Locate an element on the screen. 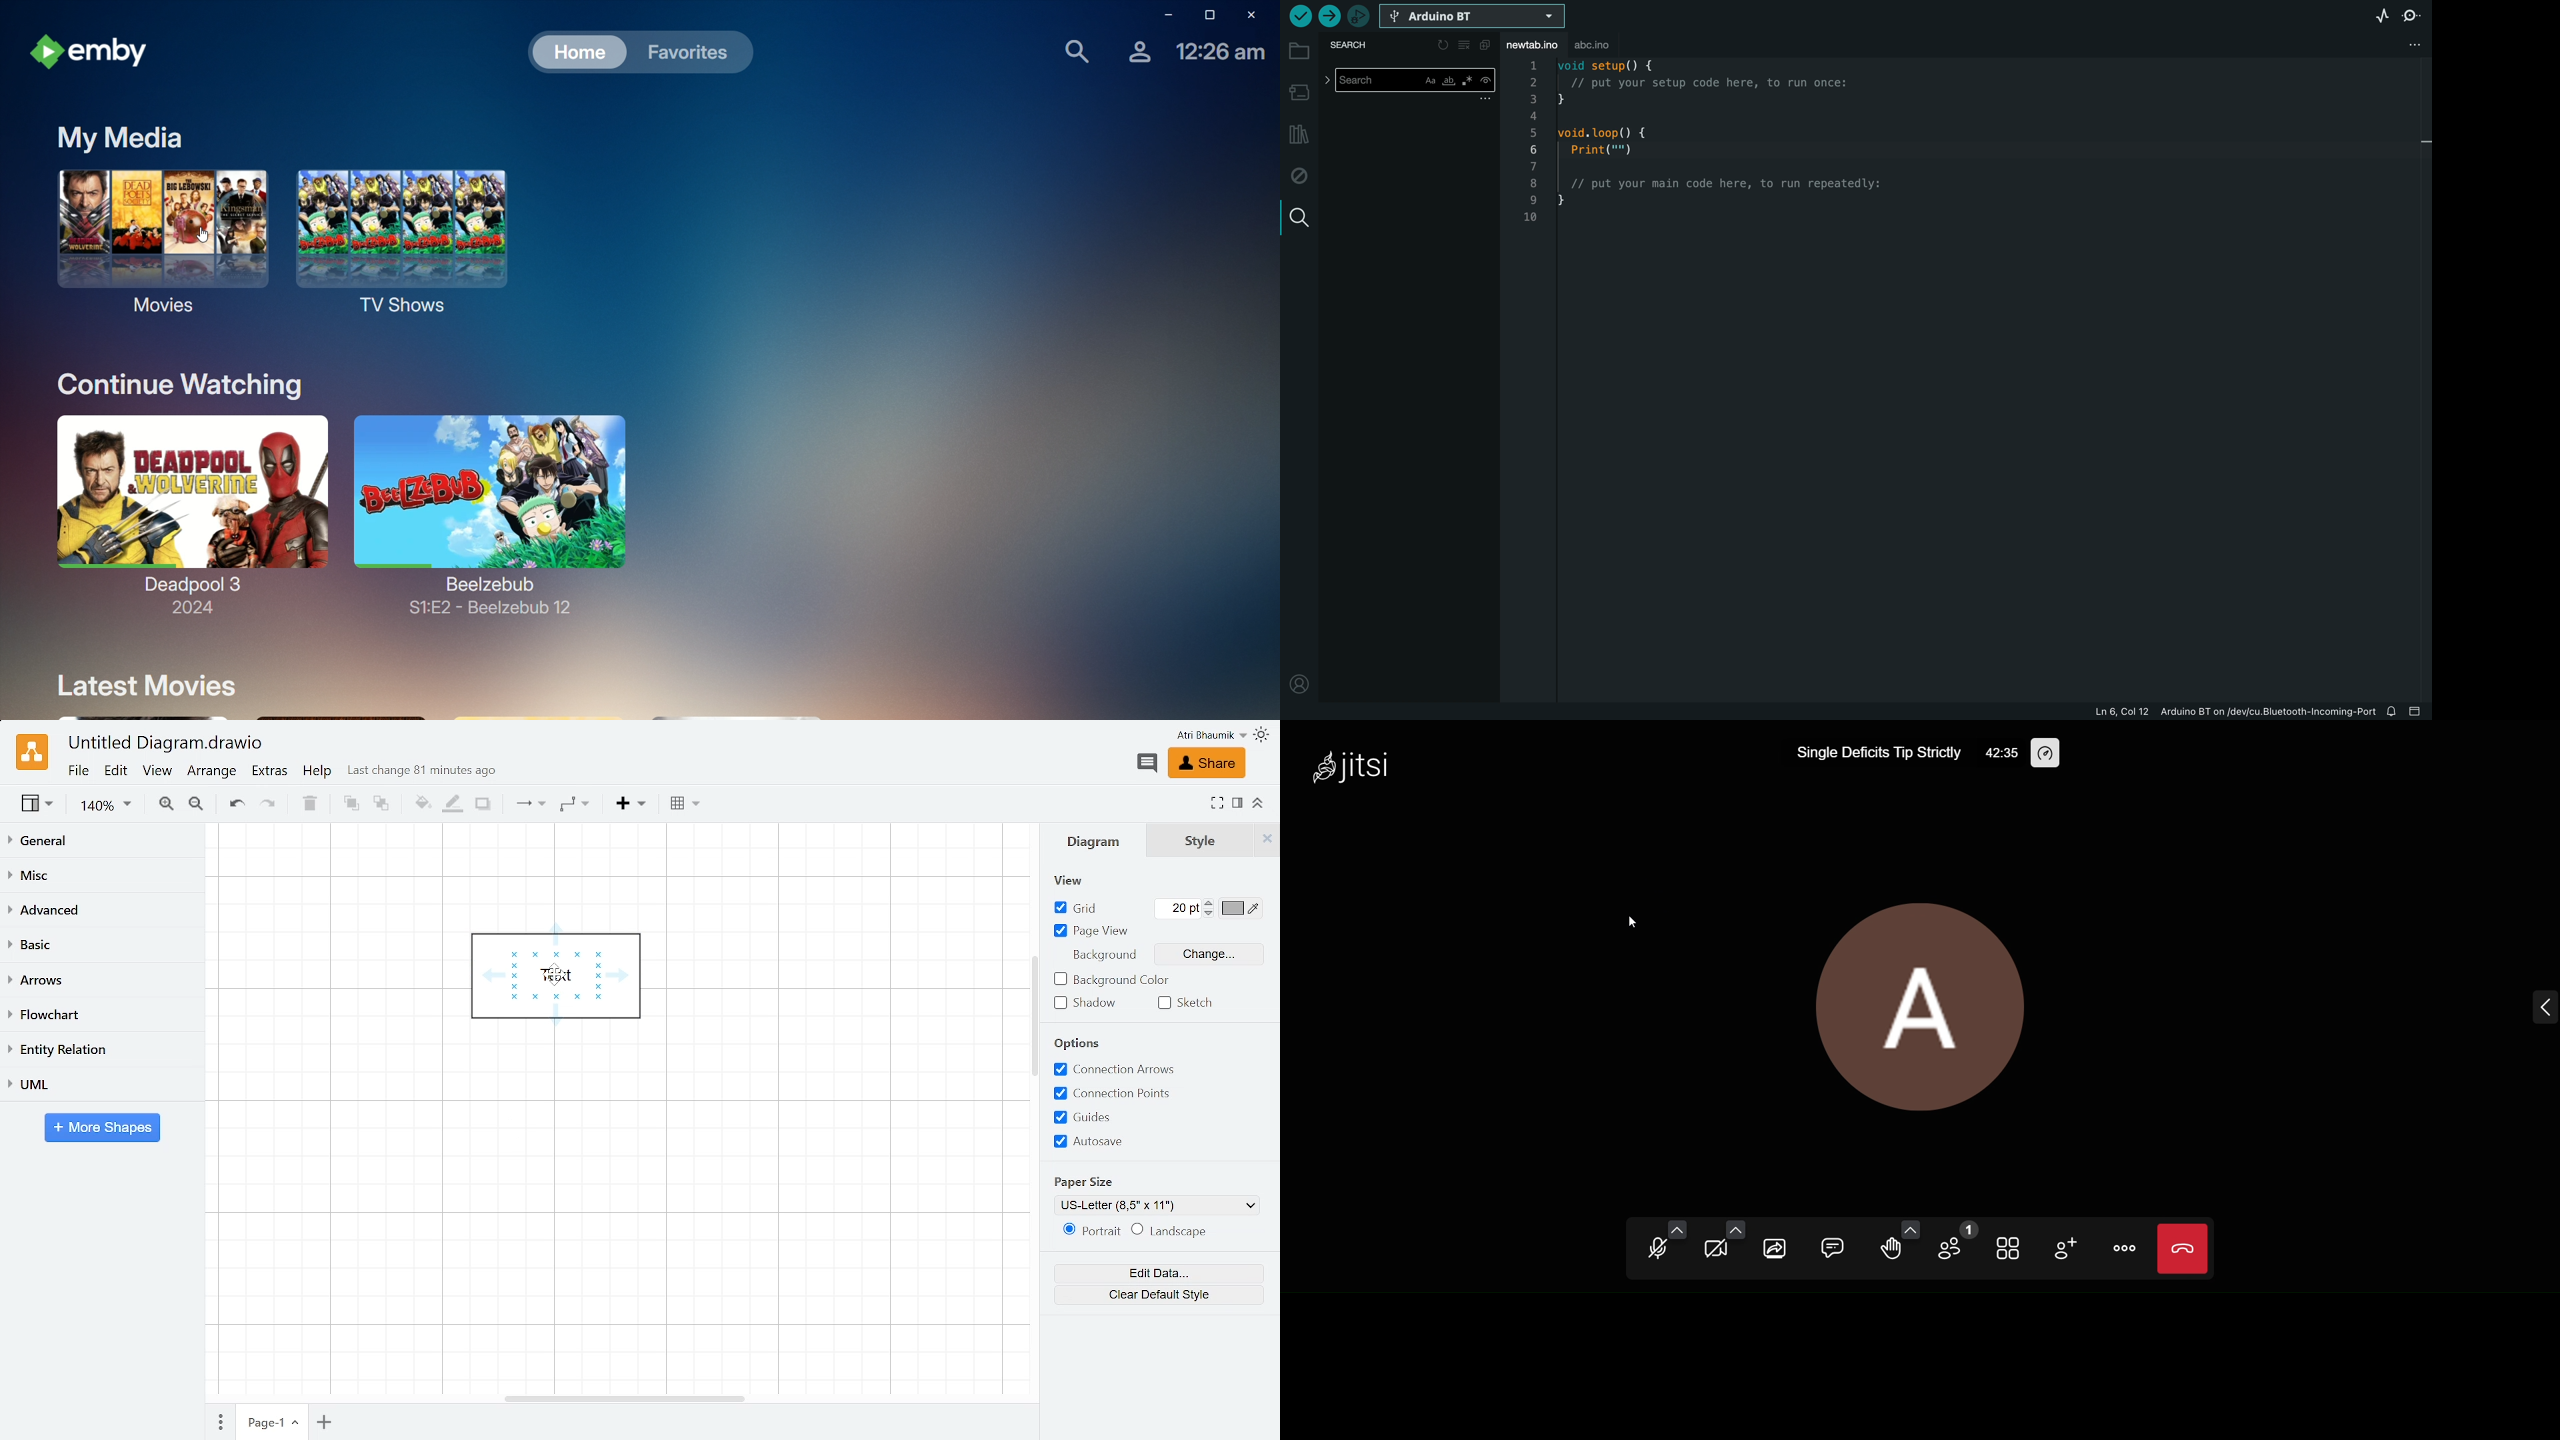  Change Background is located at coordinates (1207, 954).